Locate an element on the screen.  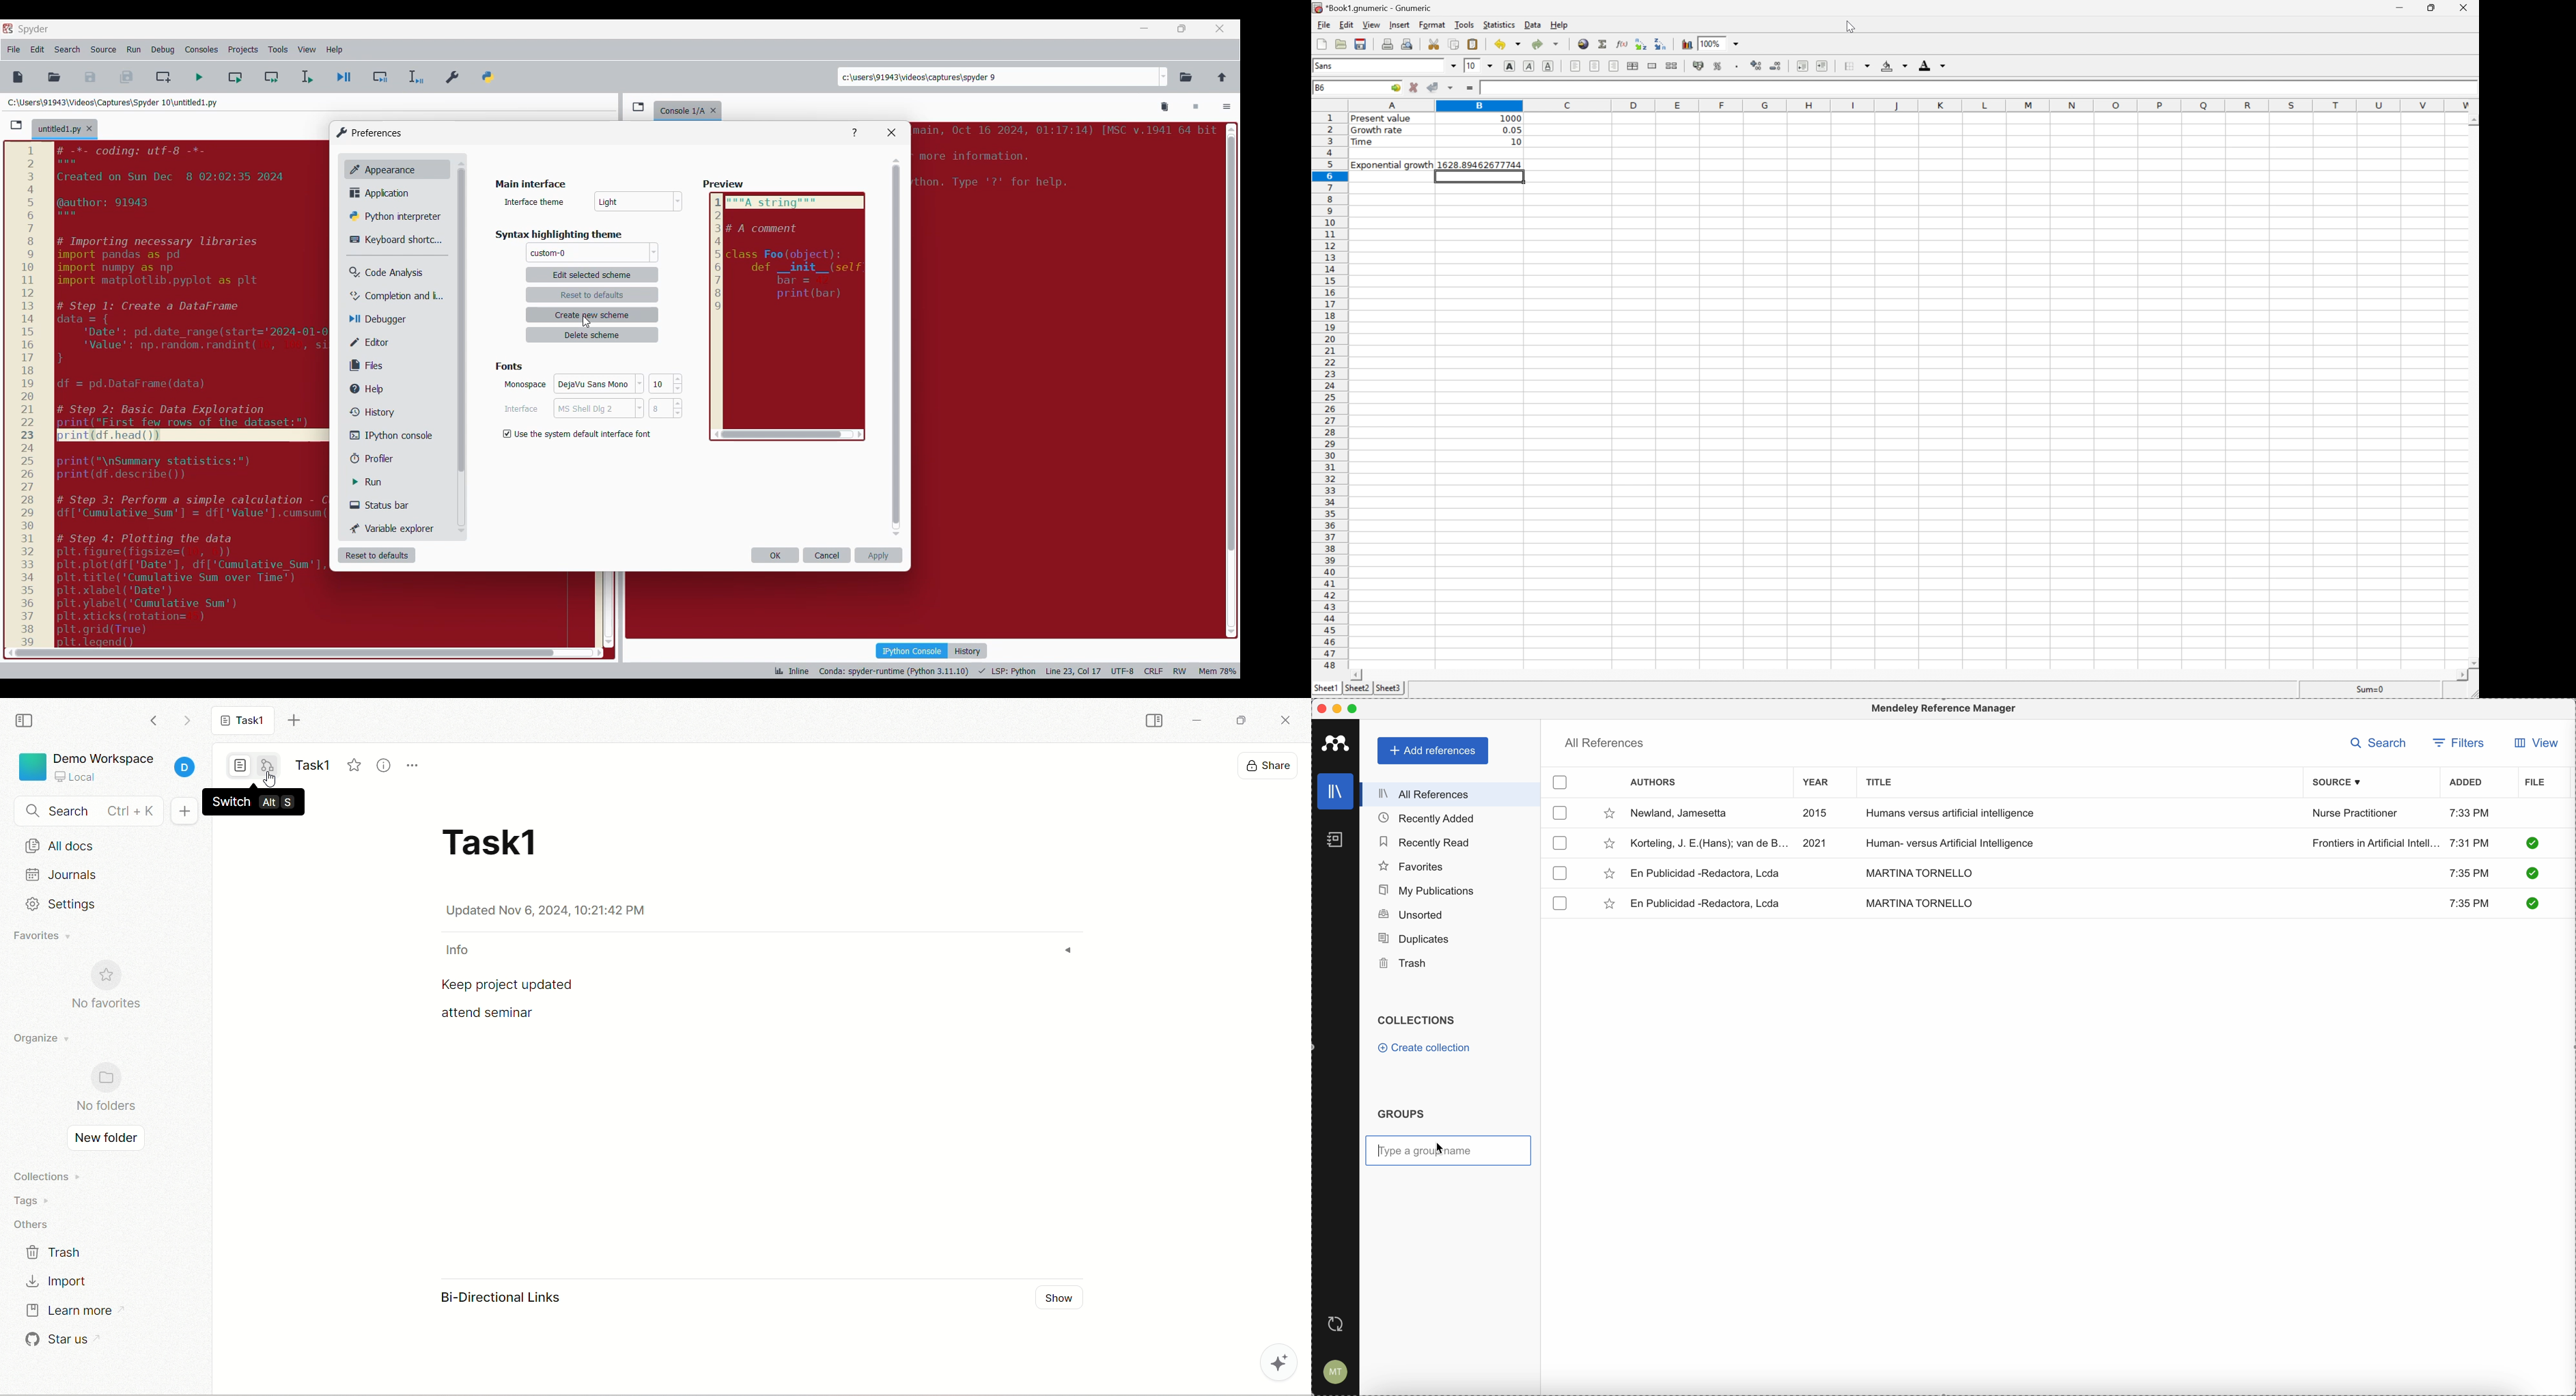
Edit menu is located at coordinates (37, 50).